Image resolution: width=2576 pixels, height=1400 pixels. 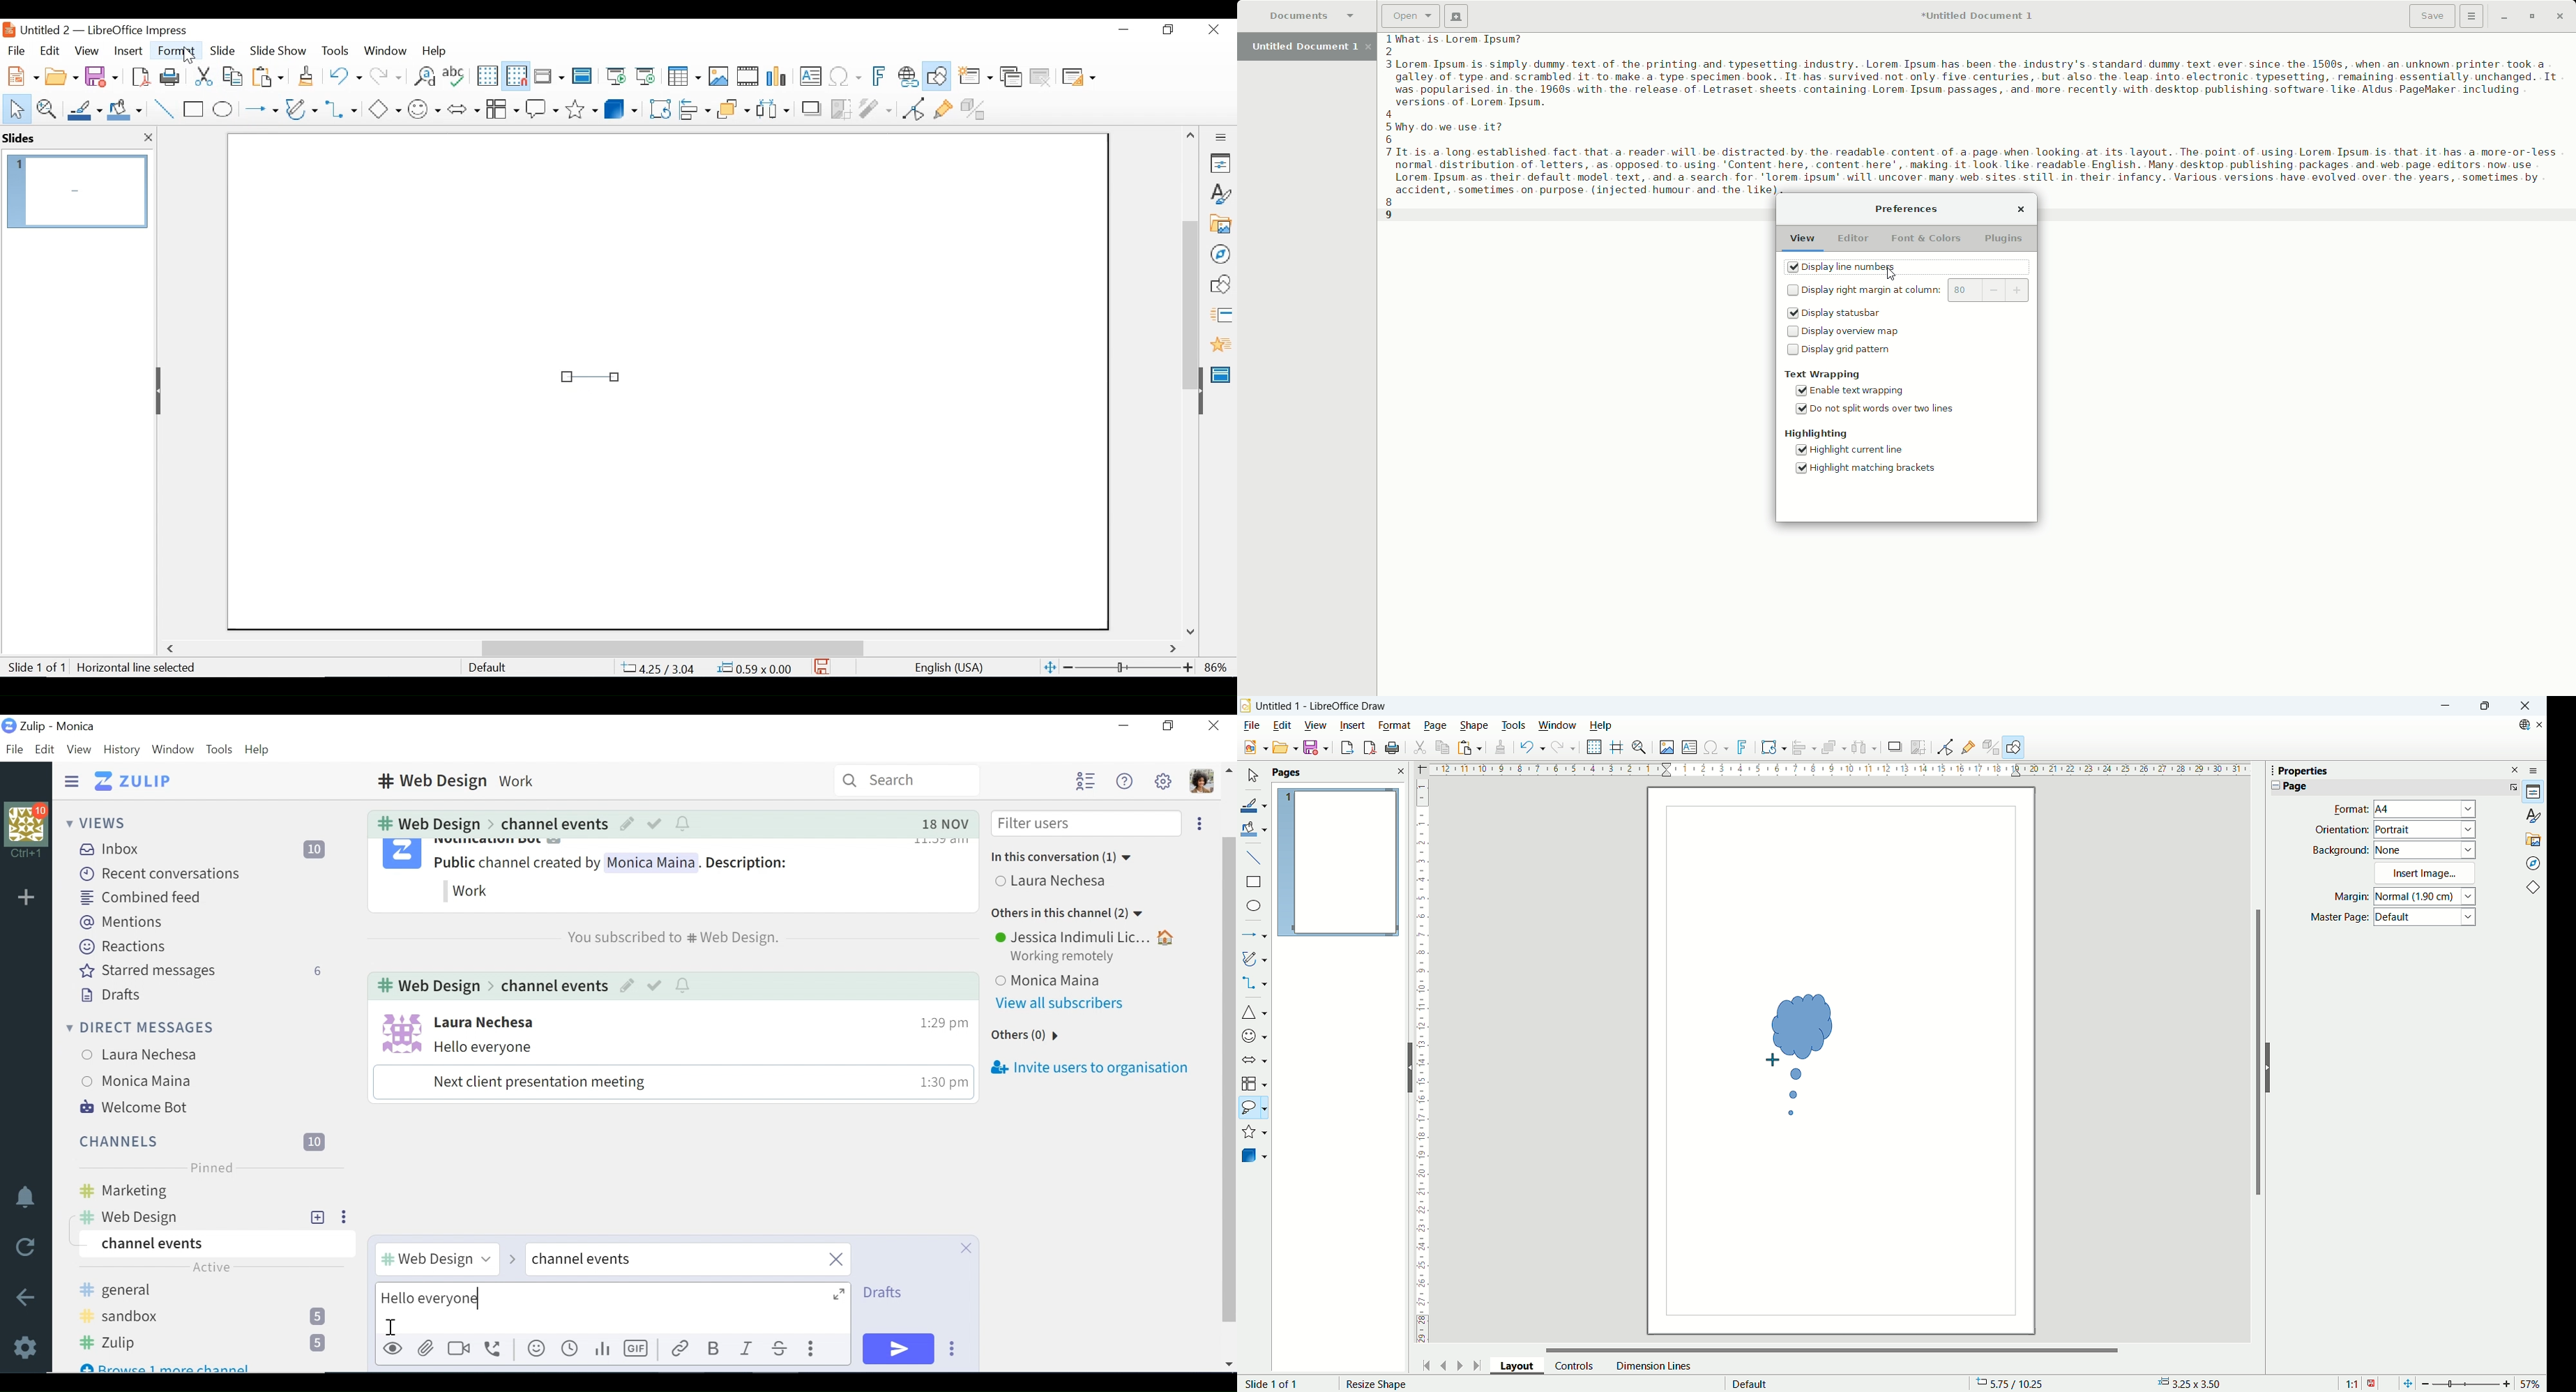 I want to click on Plugins, so click(x=2006, y=239).